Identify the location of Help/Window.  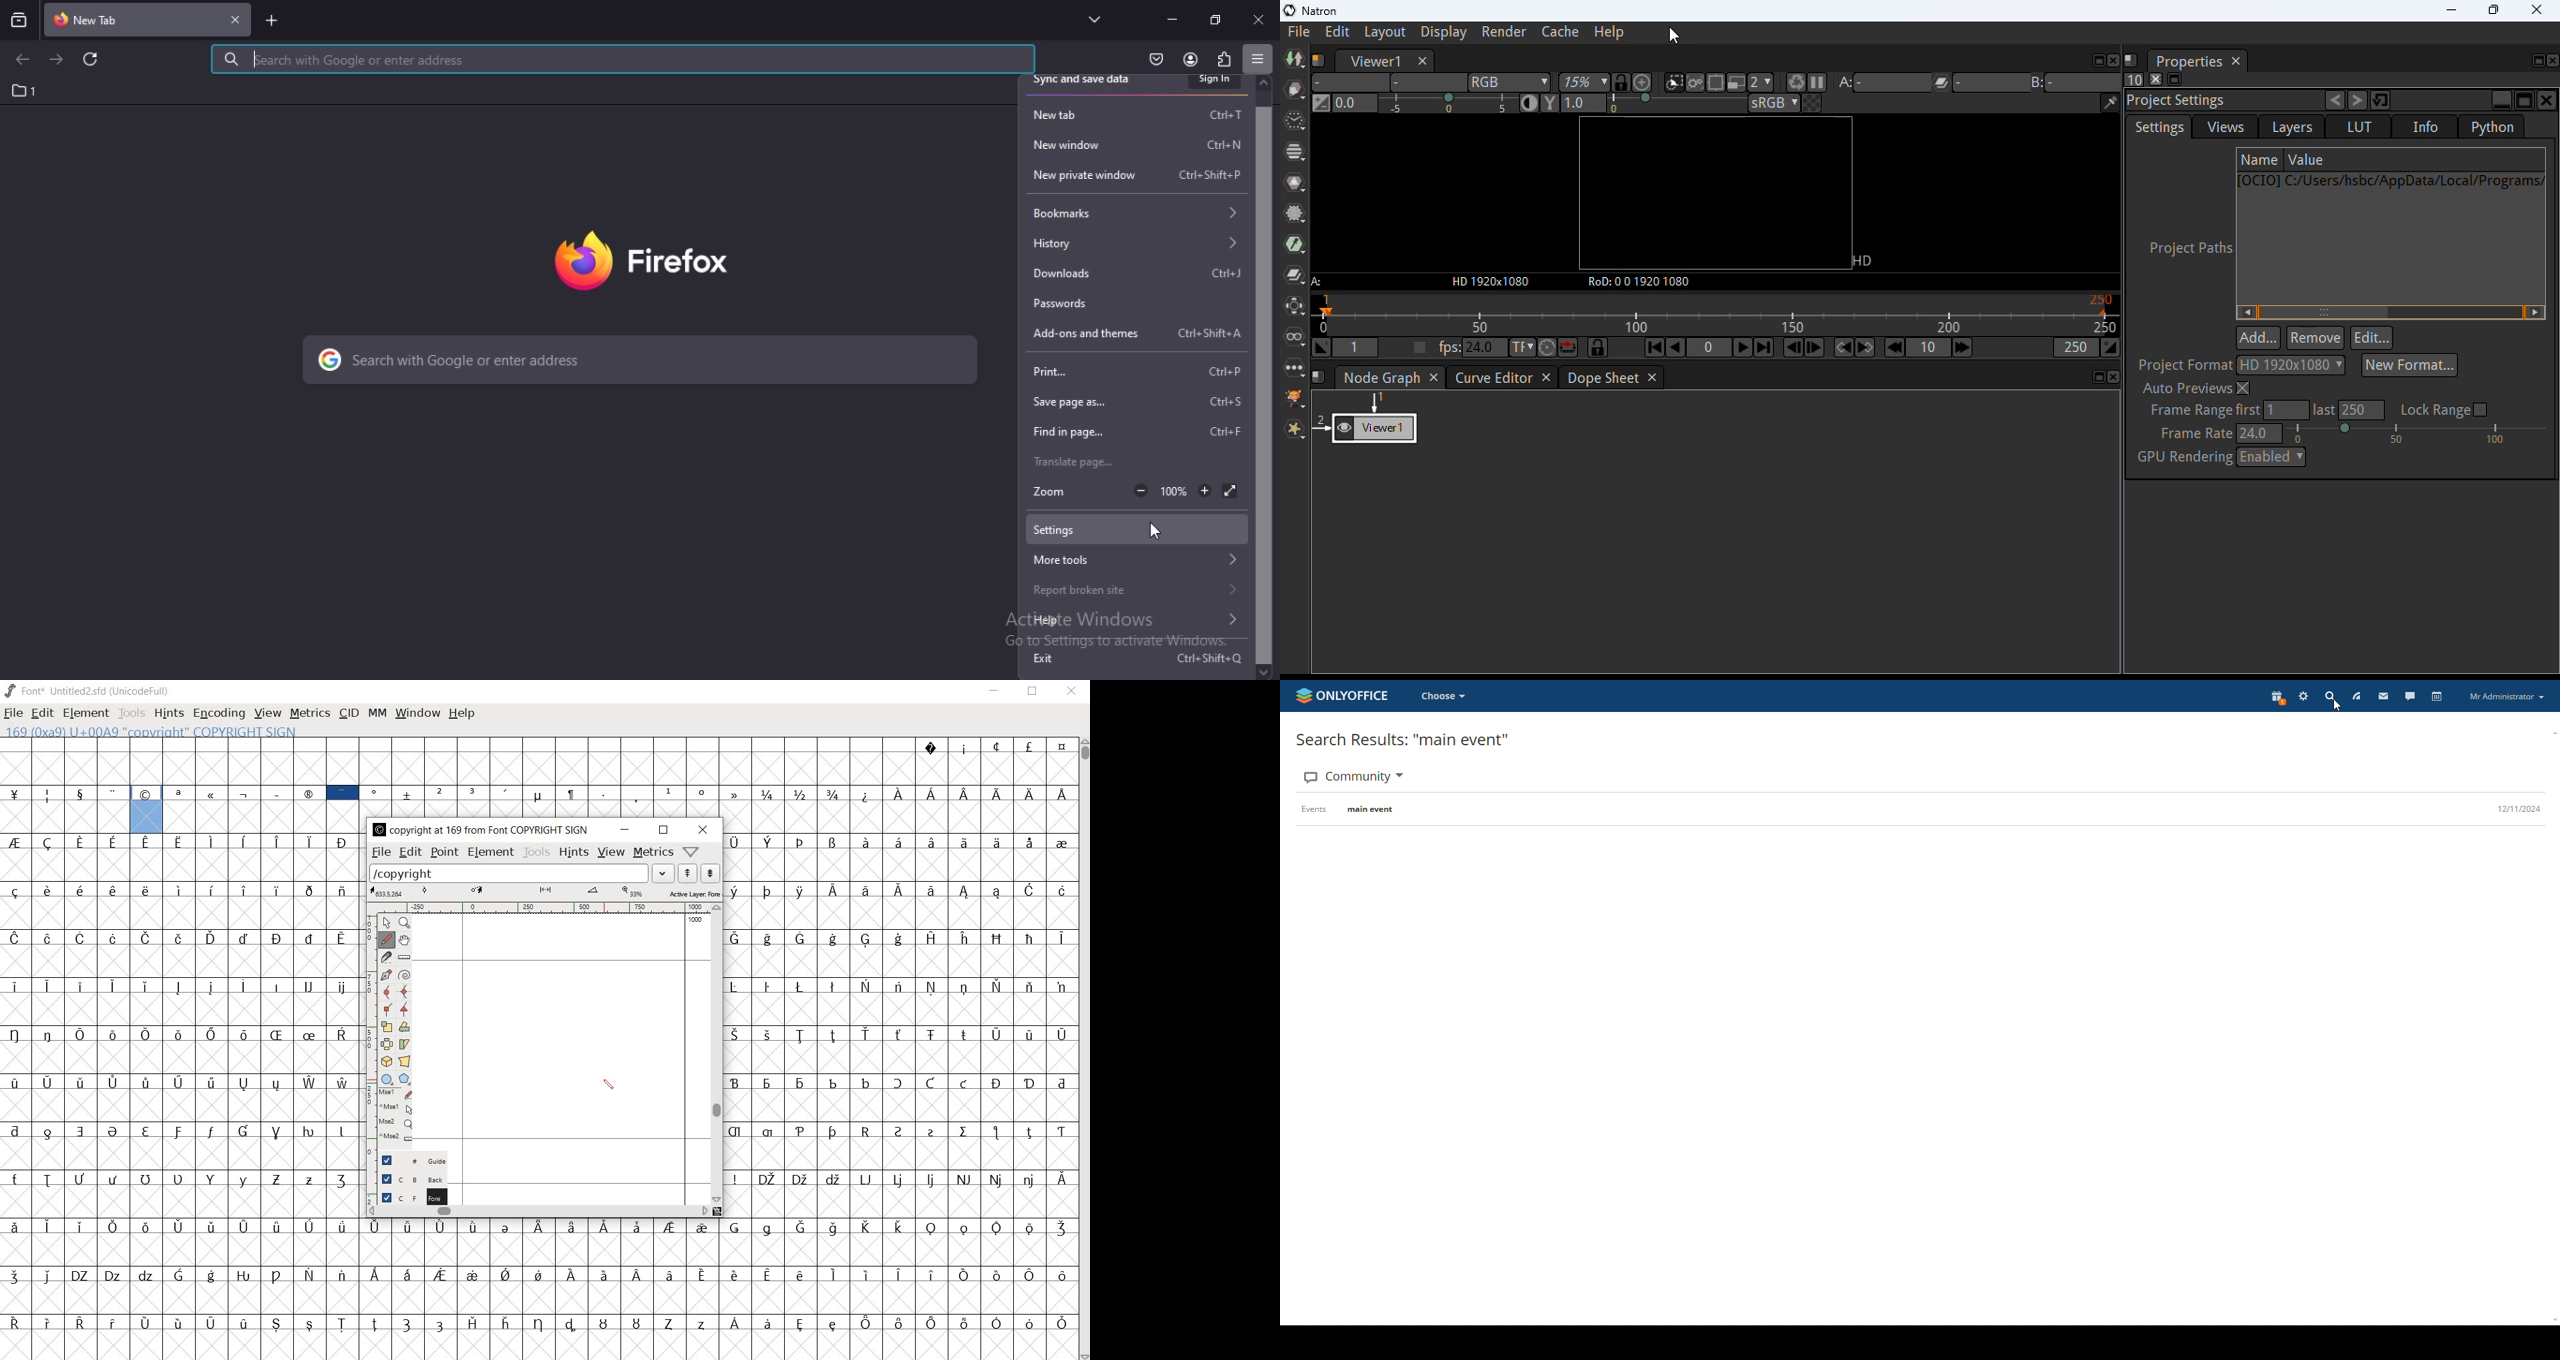
(693, 851).